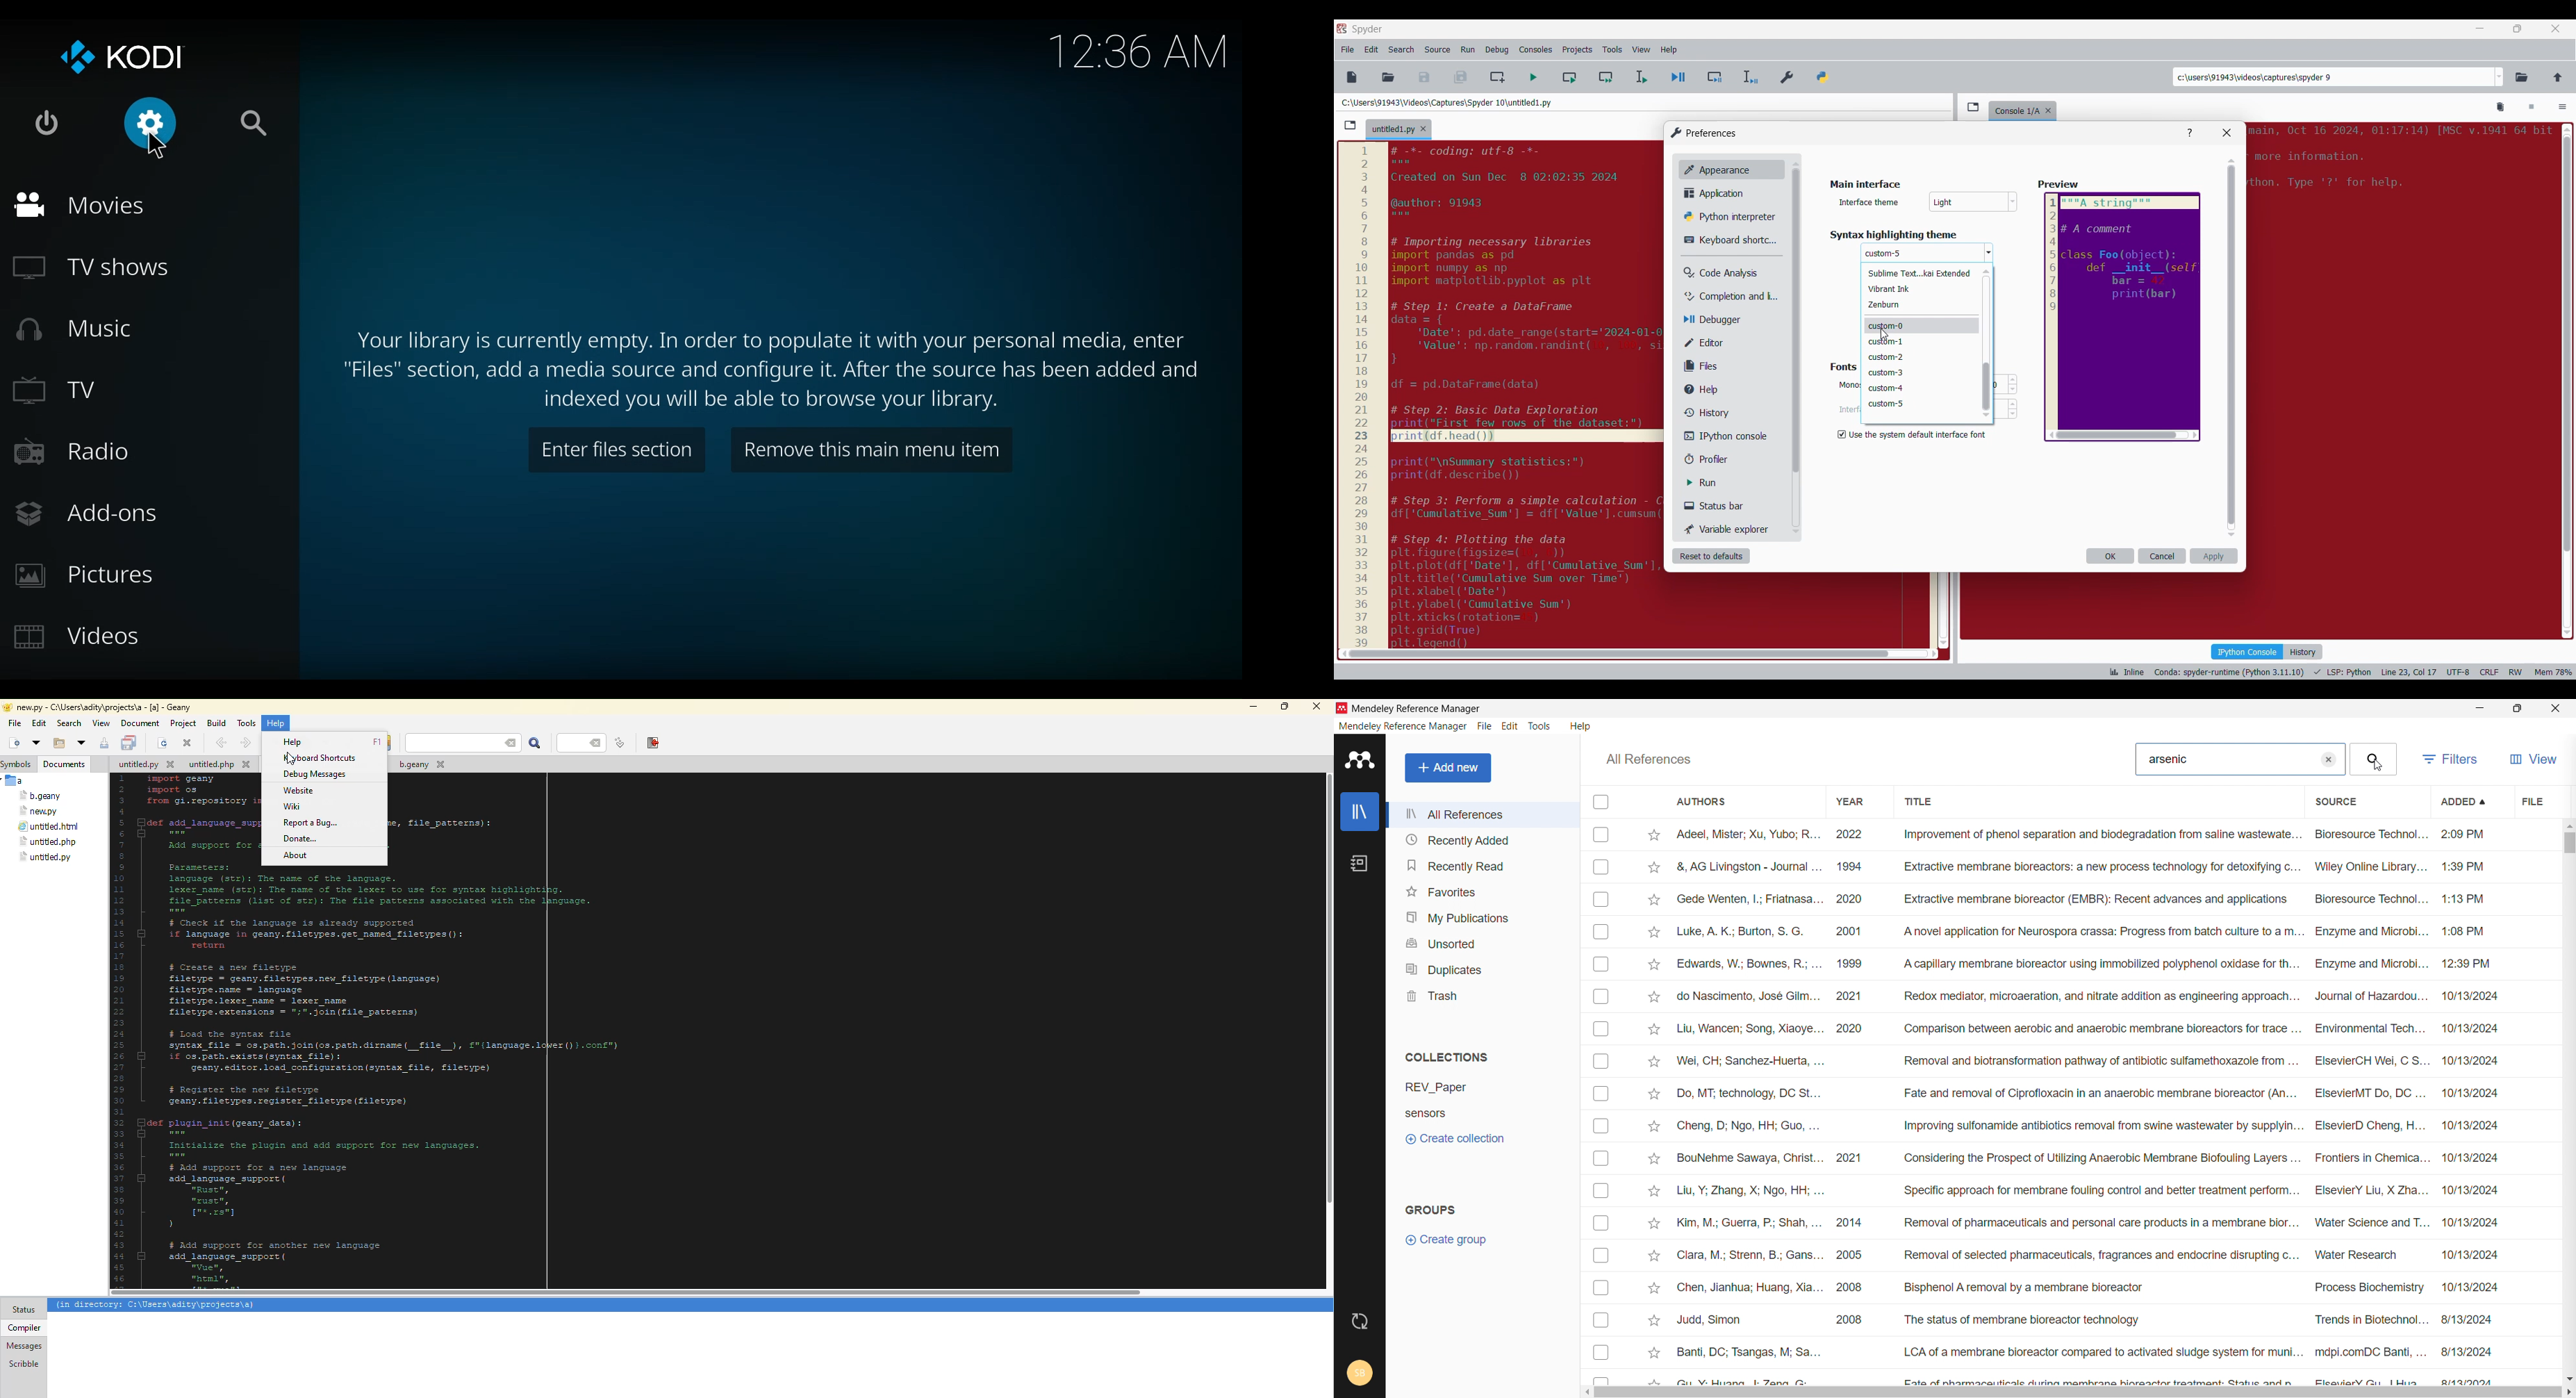 The width and height of the screenshot is (2576, 1400). Describe the element at coordinates (1351, 77) in the screenshot. I see `New file` at that location.